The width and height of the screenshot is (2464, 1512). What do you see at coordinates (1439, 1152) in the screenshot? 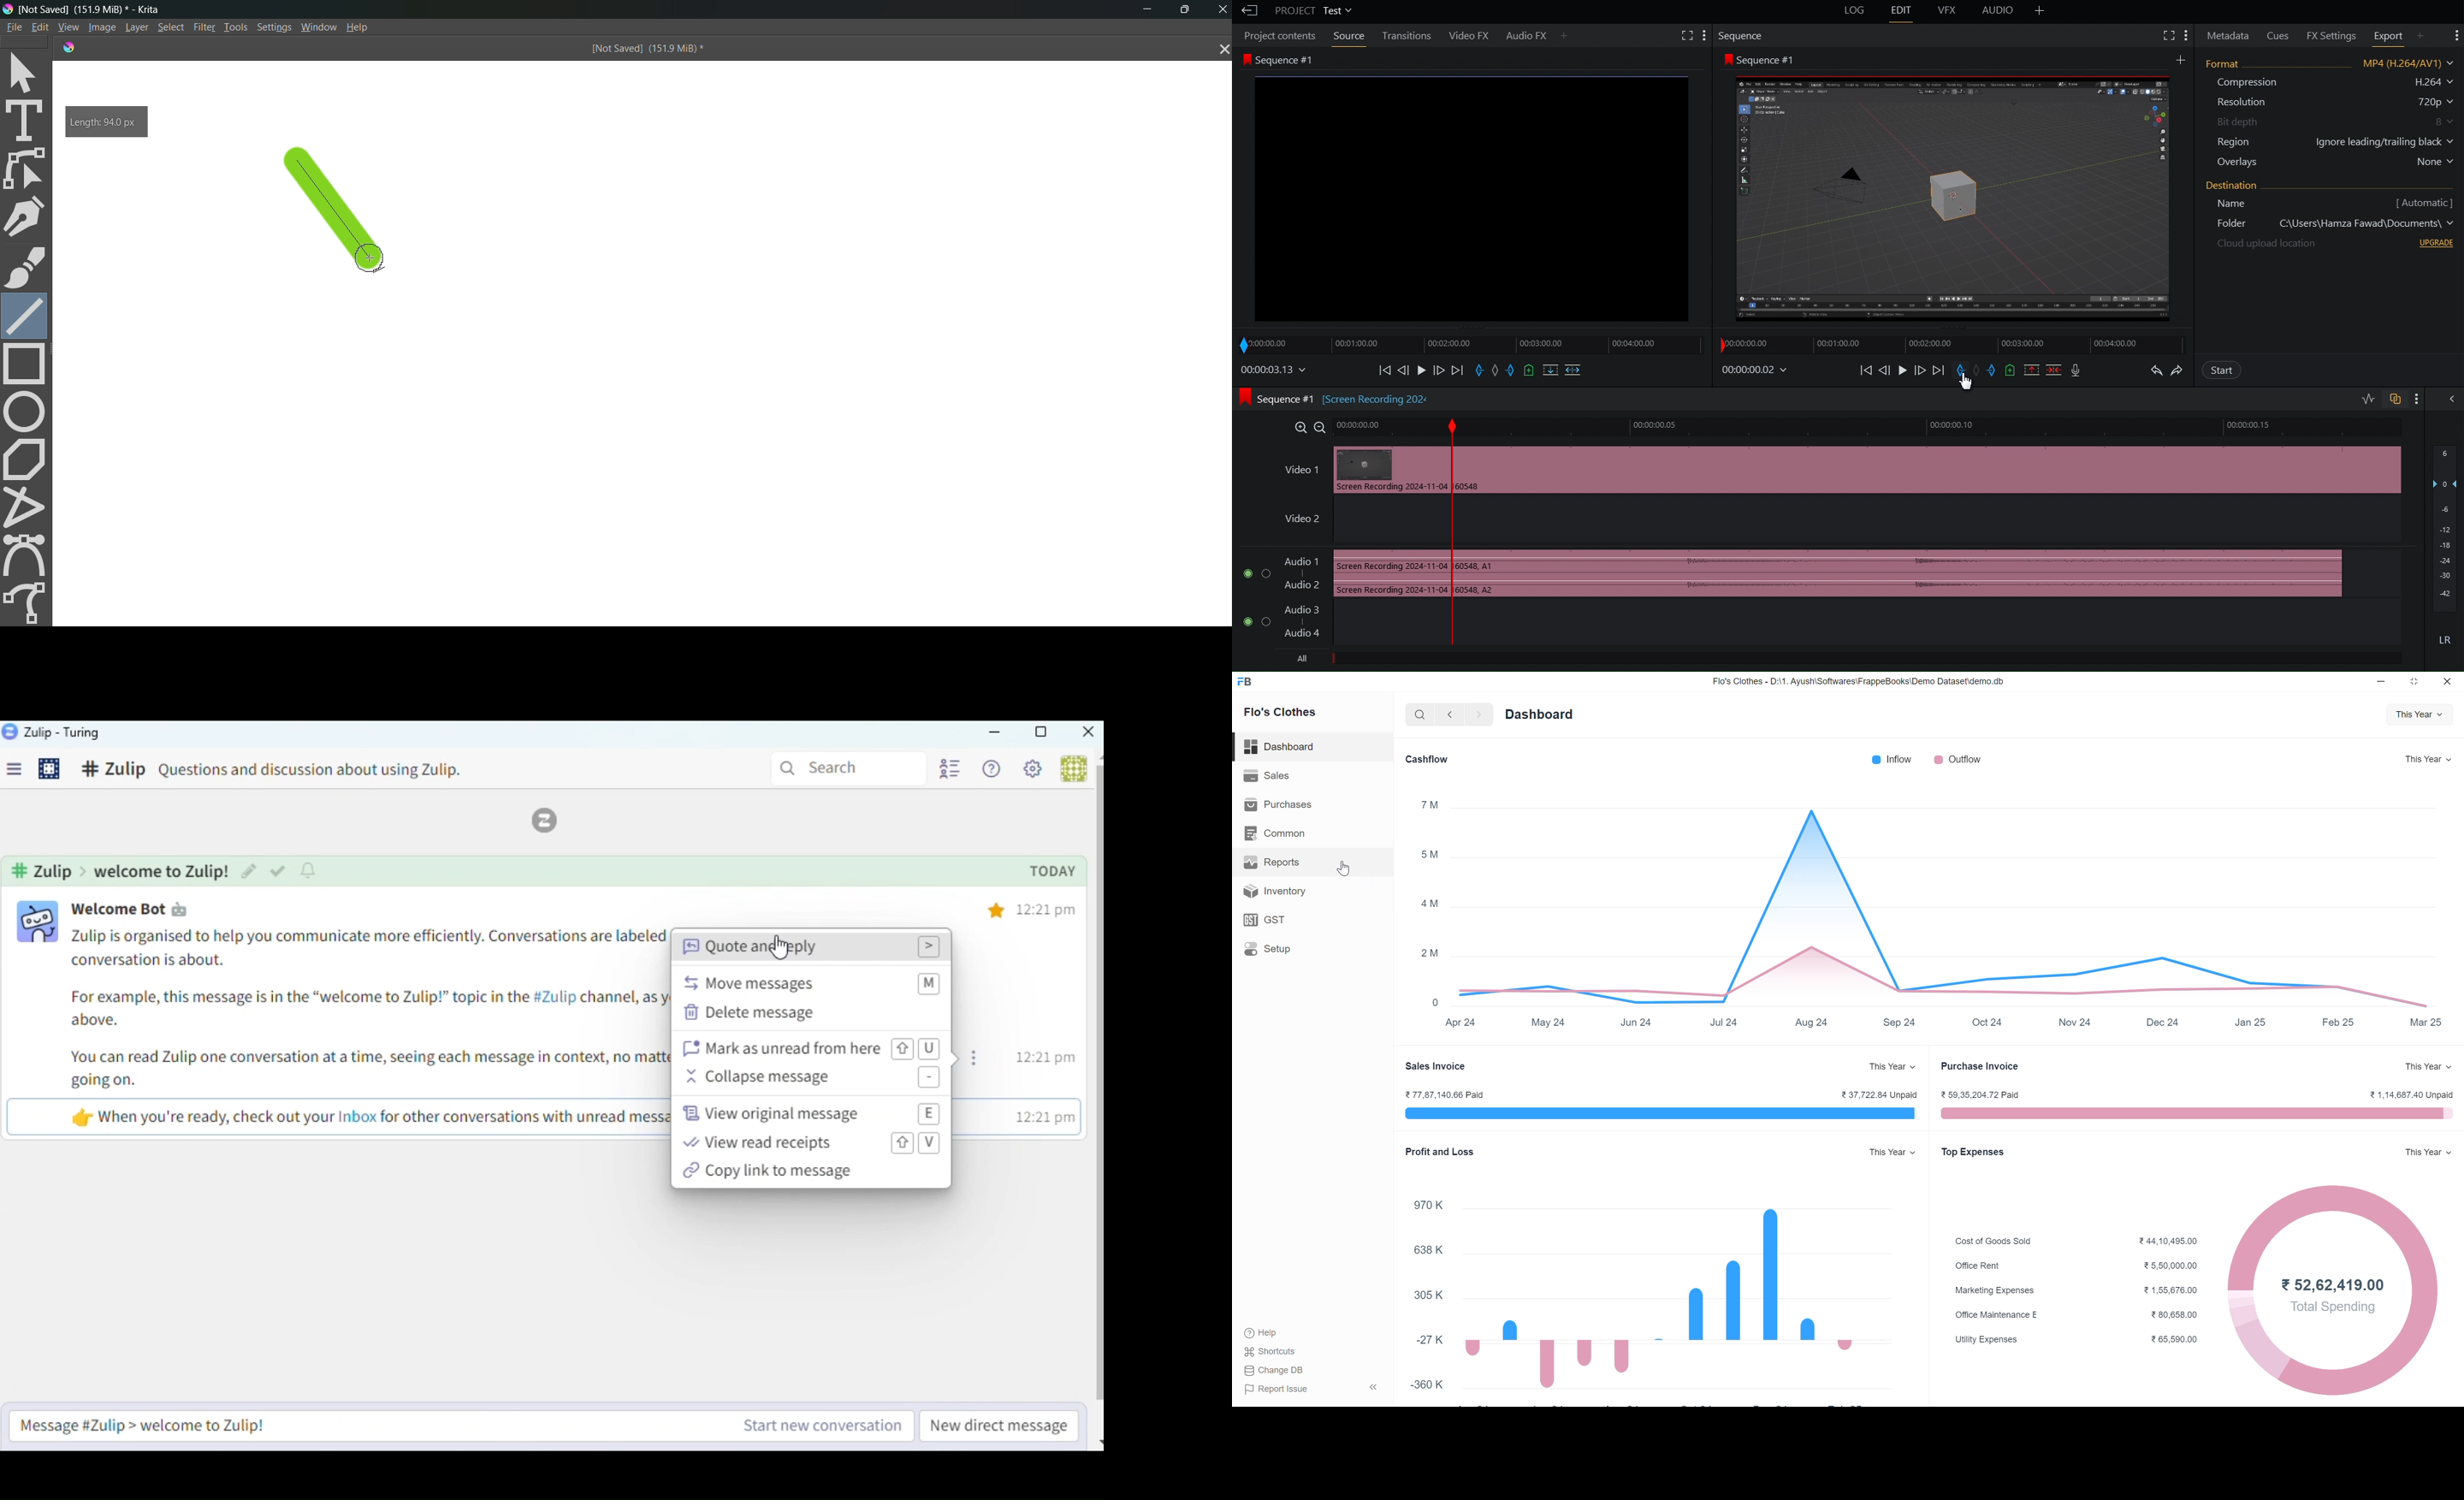
I see `Profit and Loss` at bounding box center [1439, 1152].